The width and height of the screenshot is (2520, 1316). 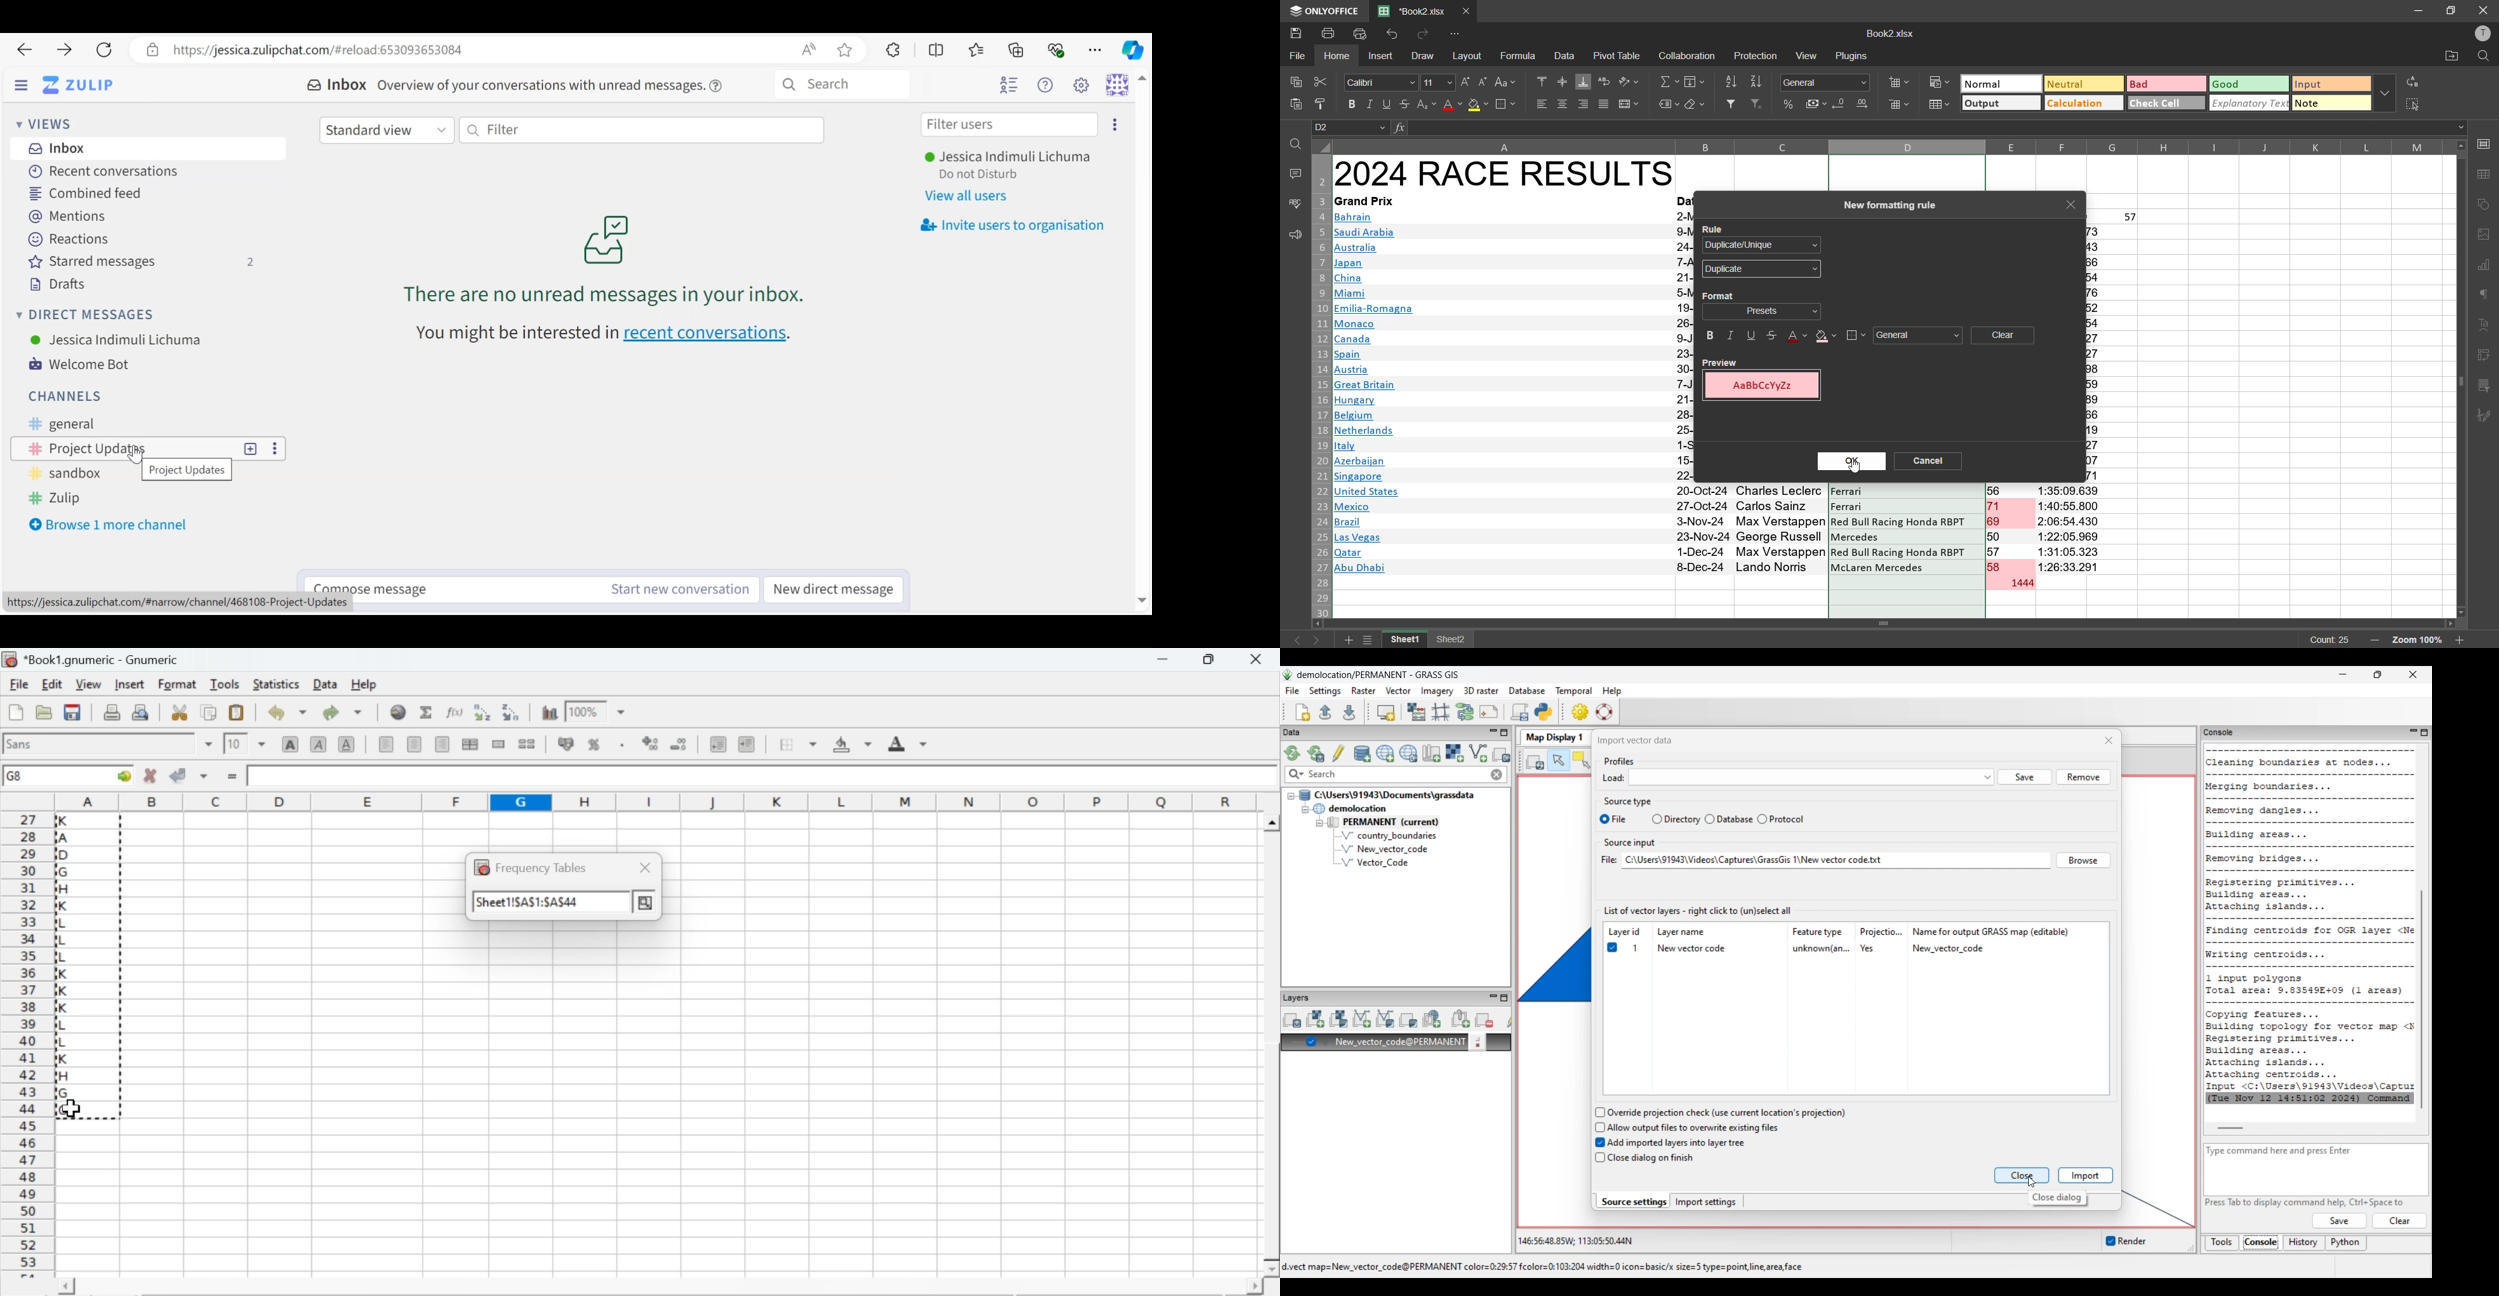 I want to click on shapes, so click(x=2486, y=204).